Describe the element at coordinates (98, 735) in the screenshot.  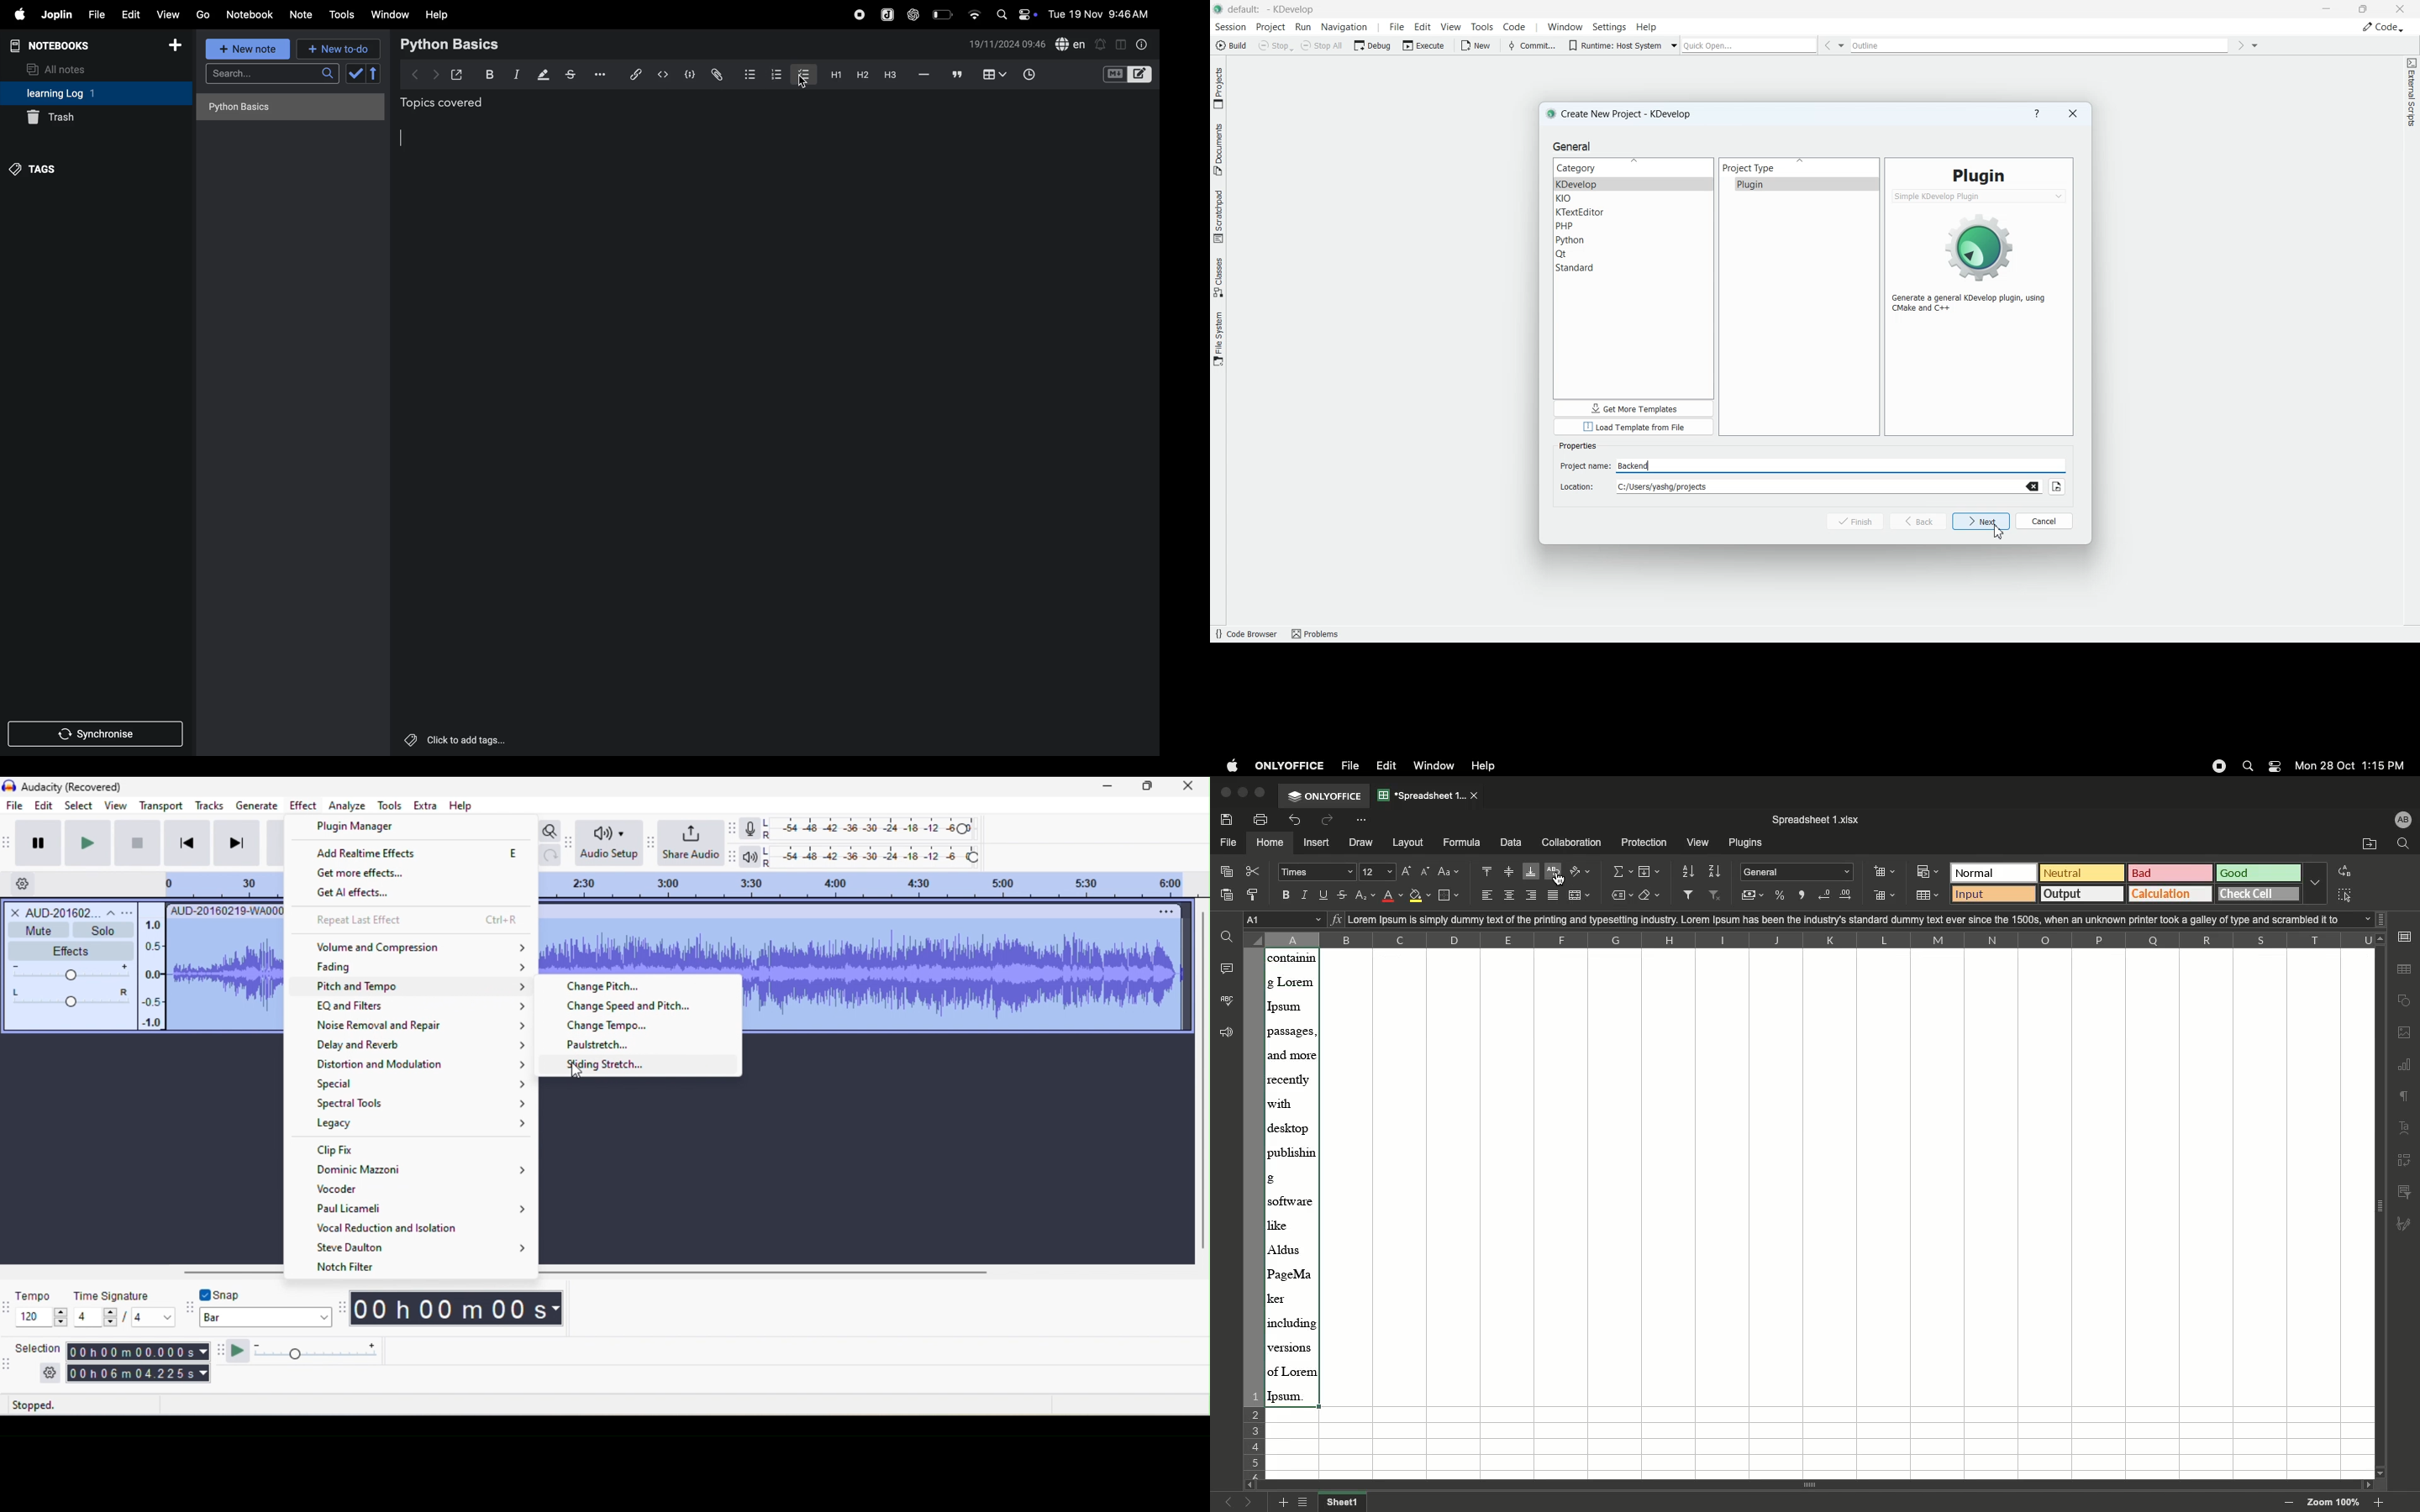
I see `synchronise` at that location.